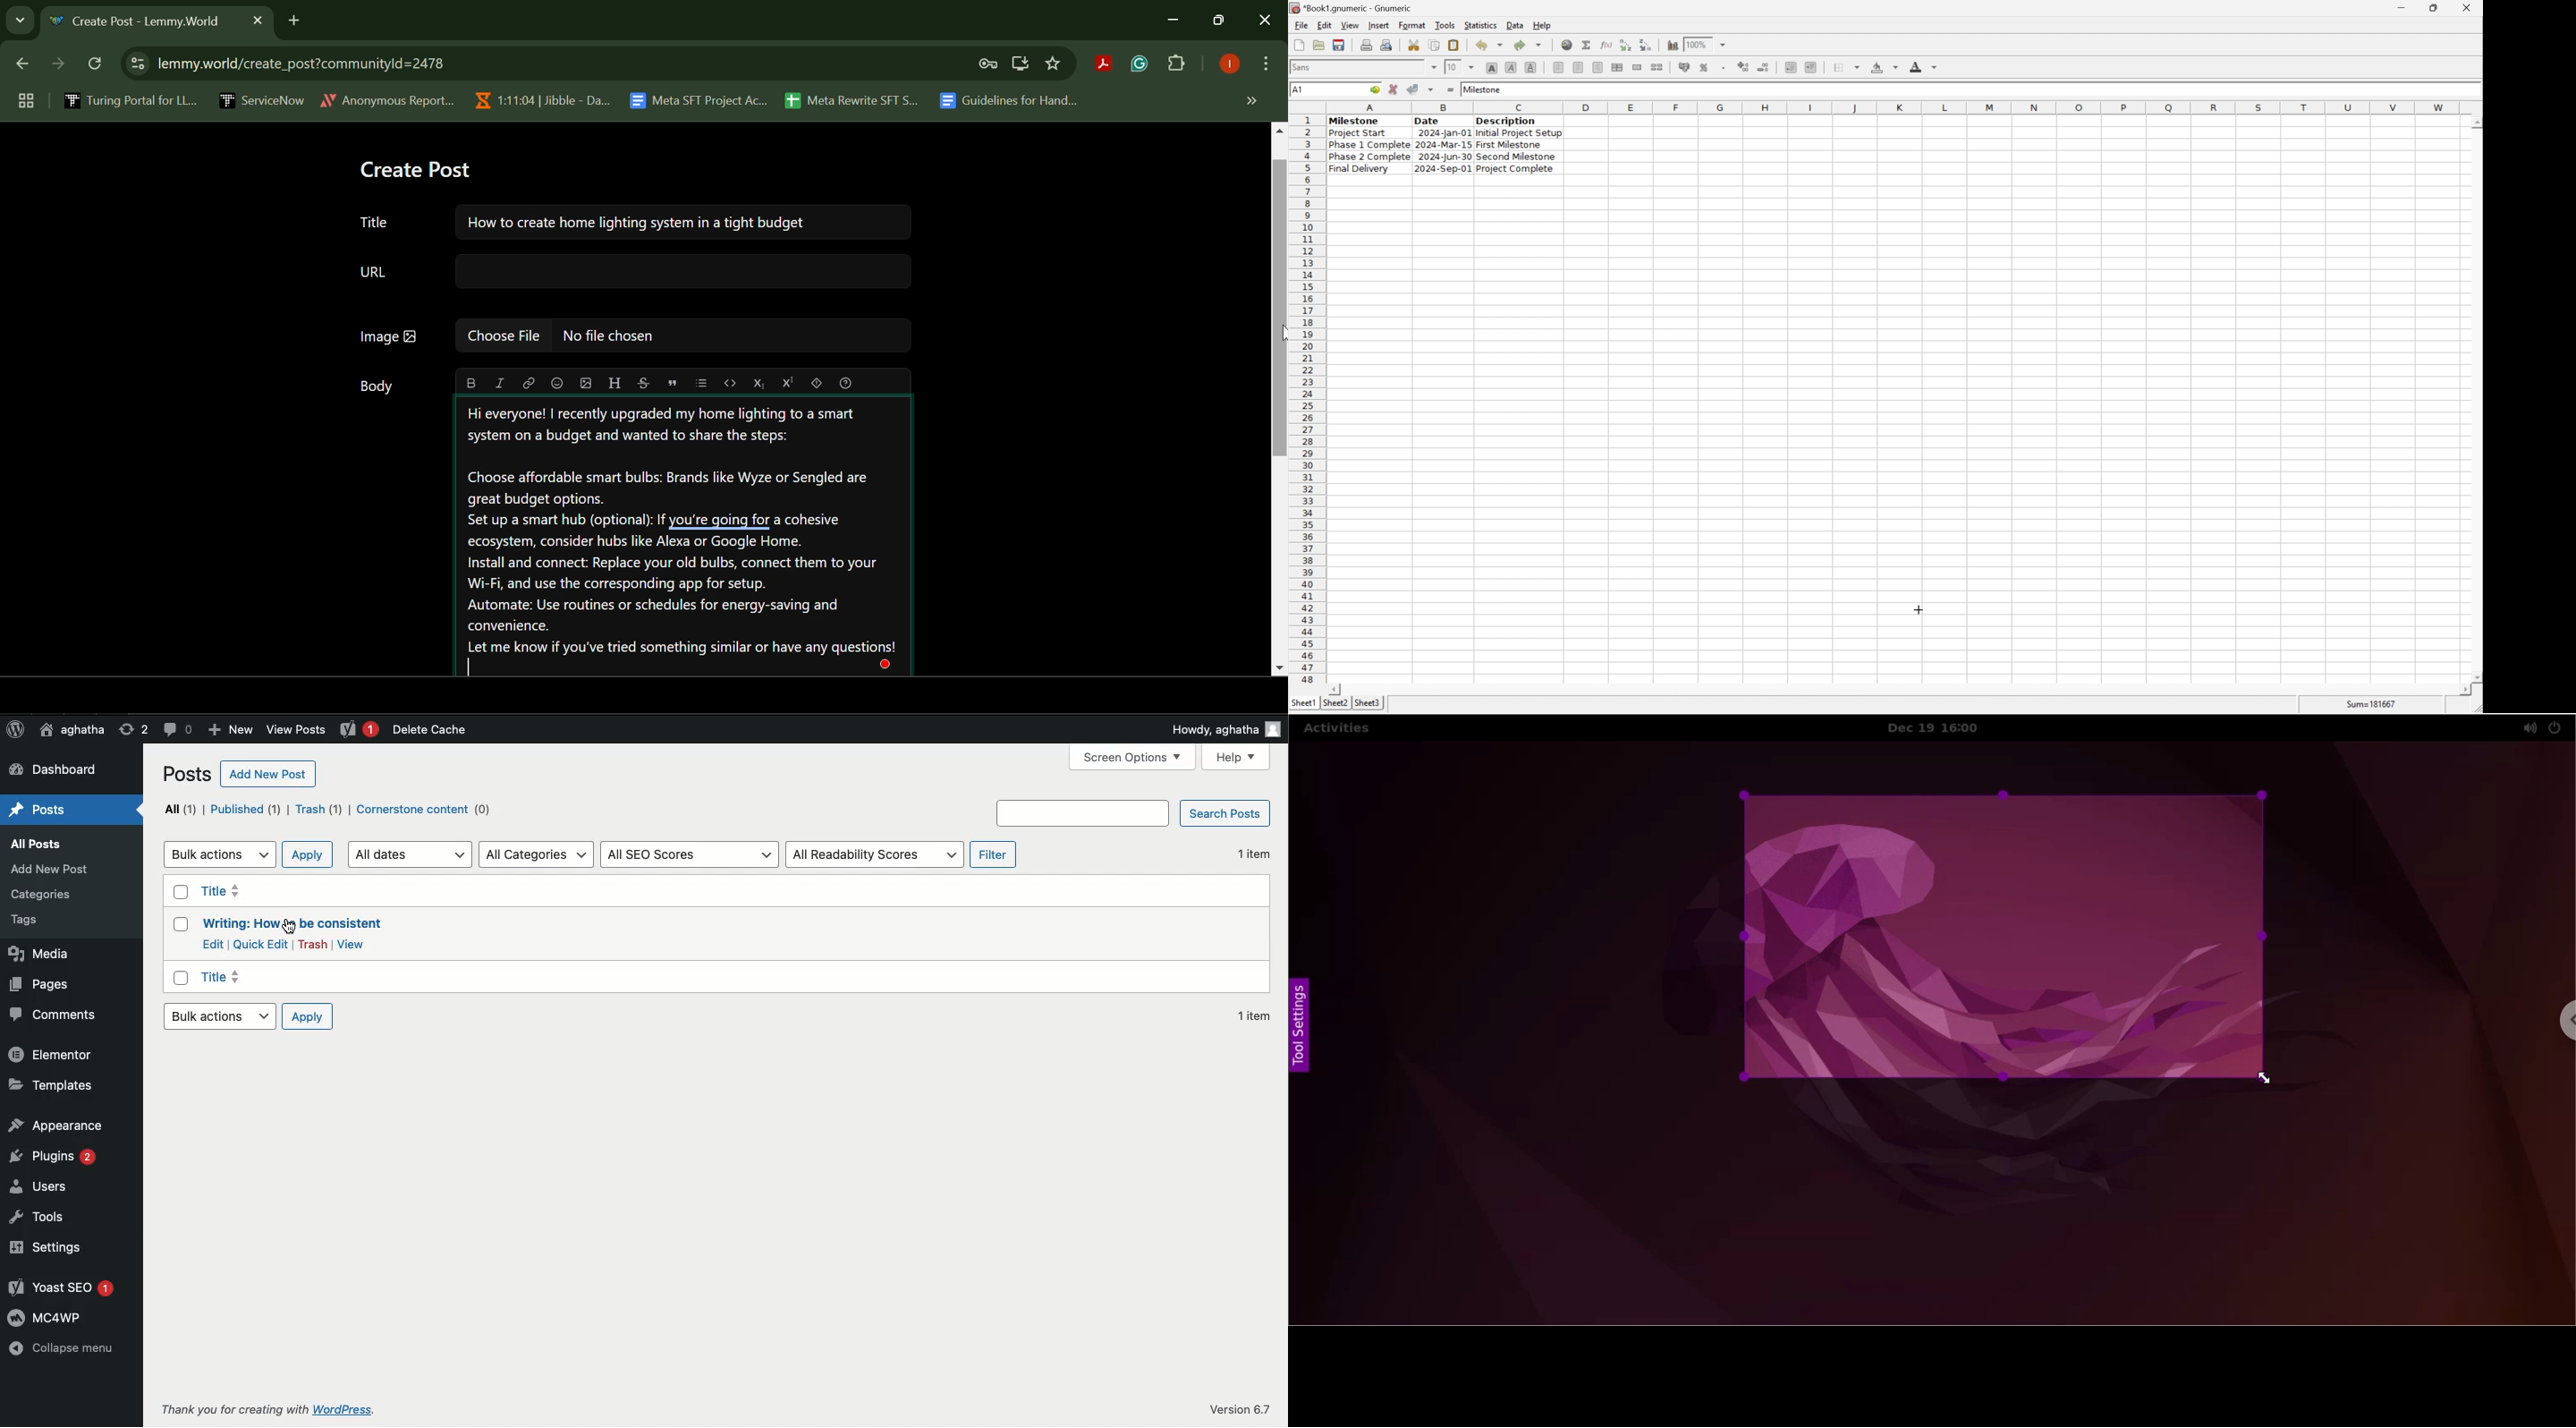 The image size is (2576, 1428). What do you see at coordinates (133, 732) in the screenshot?
I see `Return` at bounding box center [133, 732].